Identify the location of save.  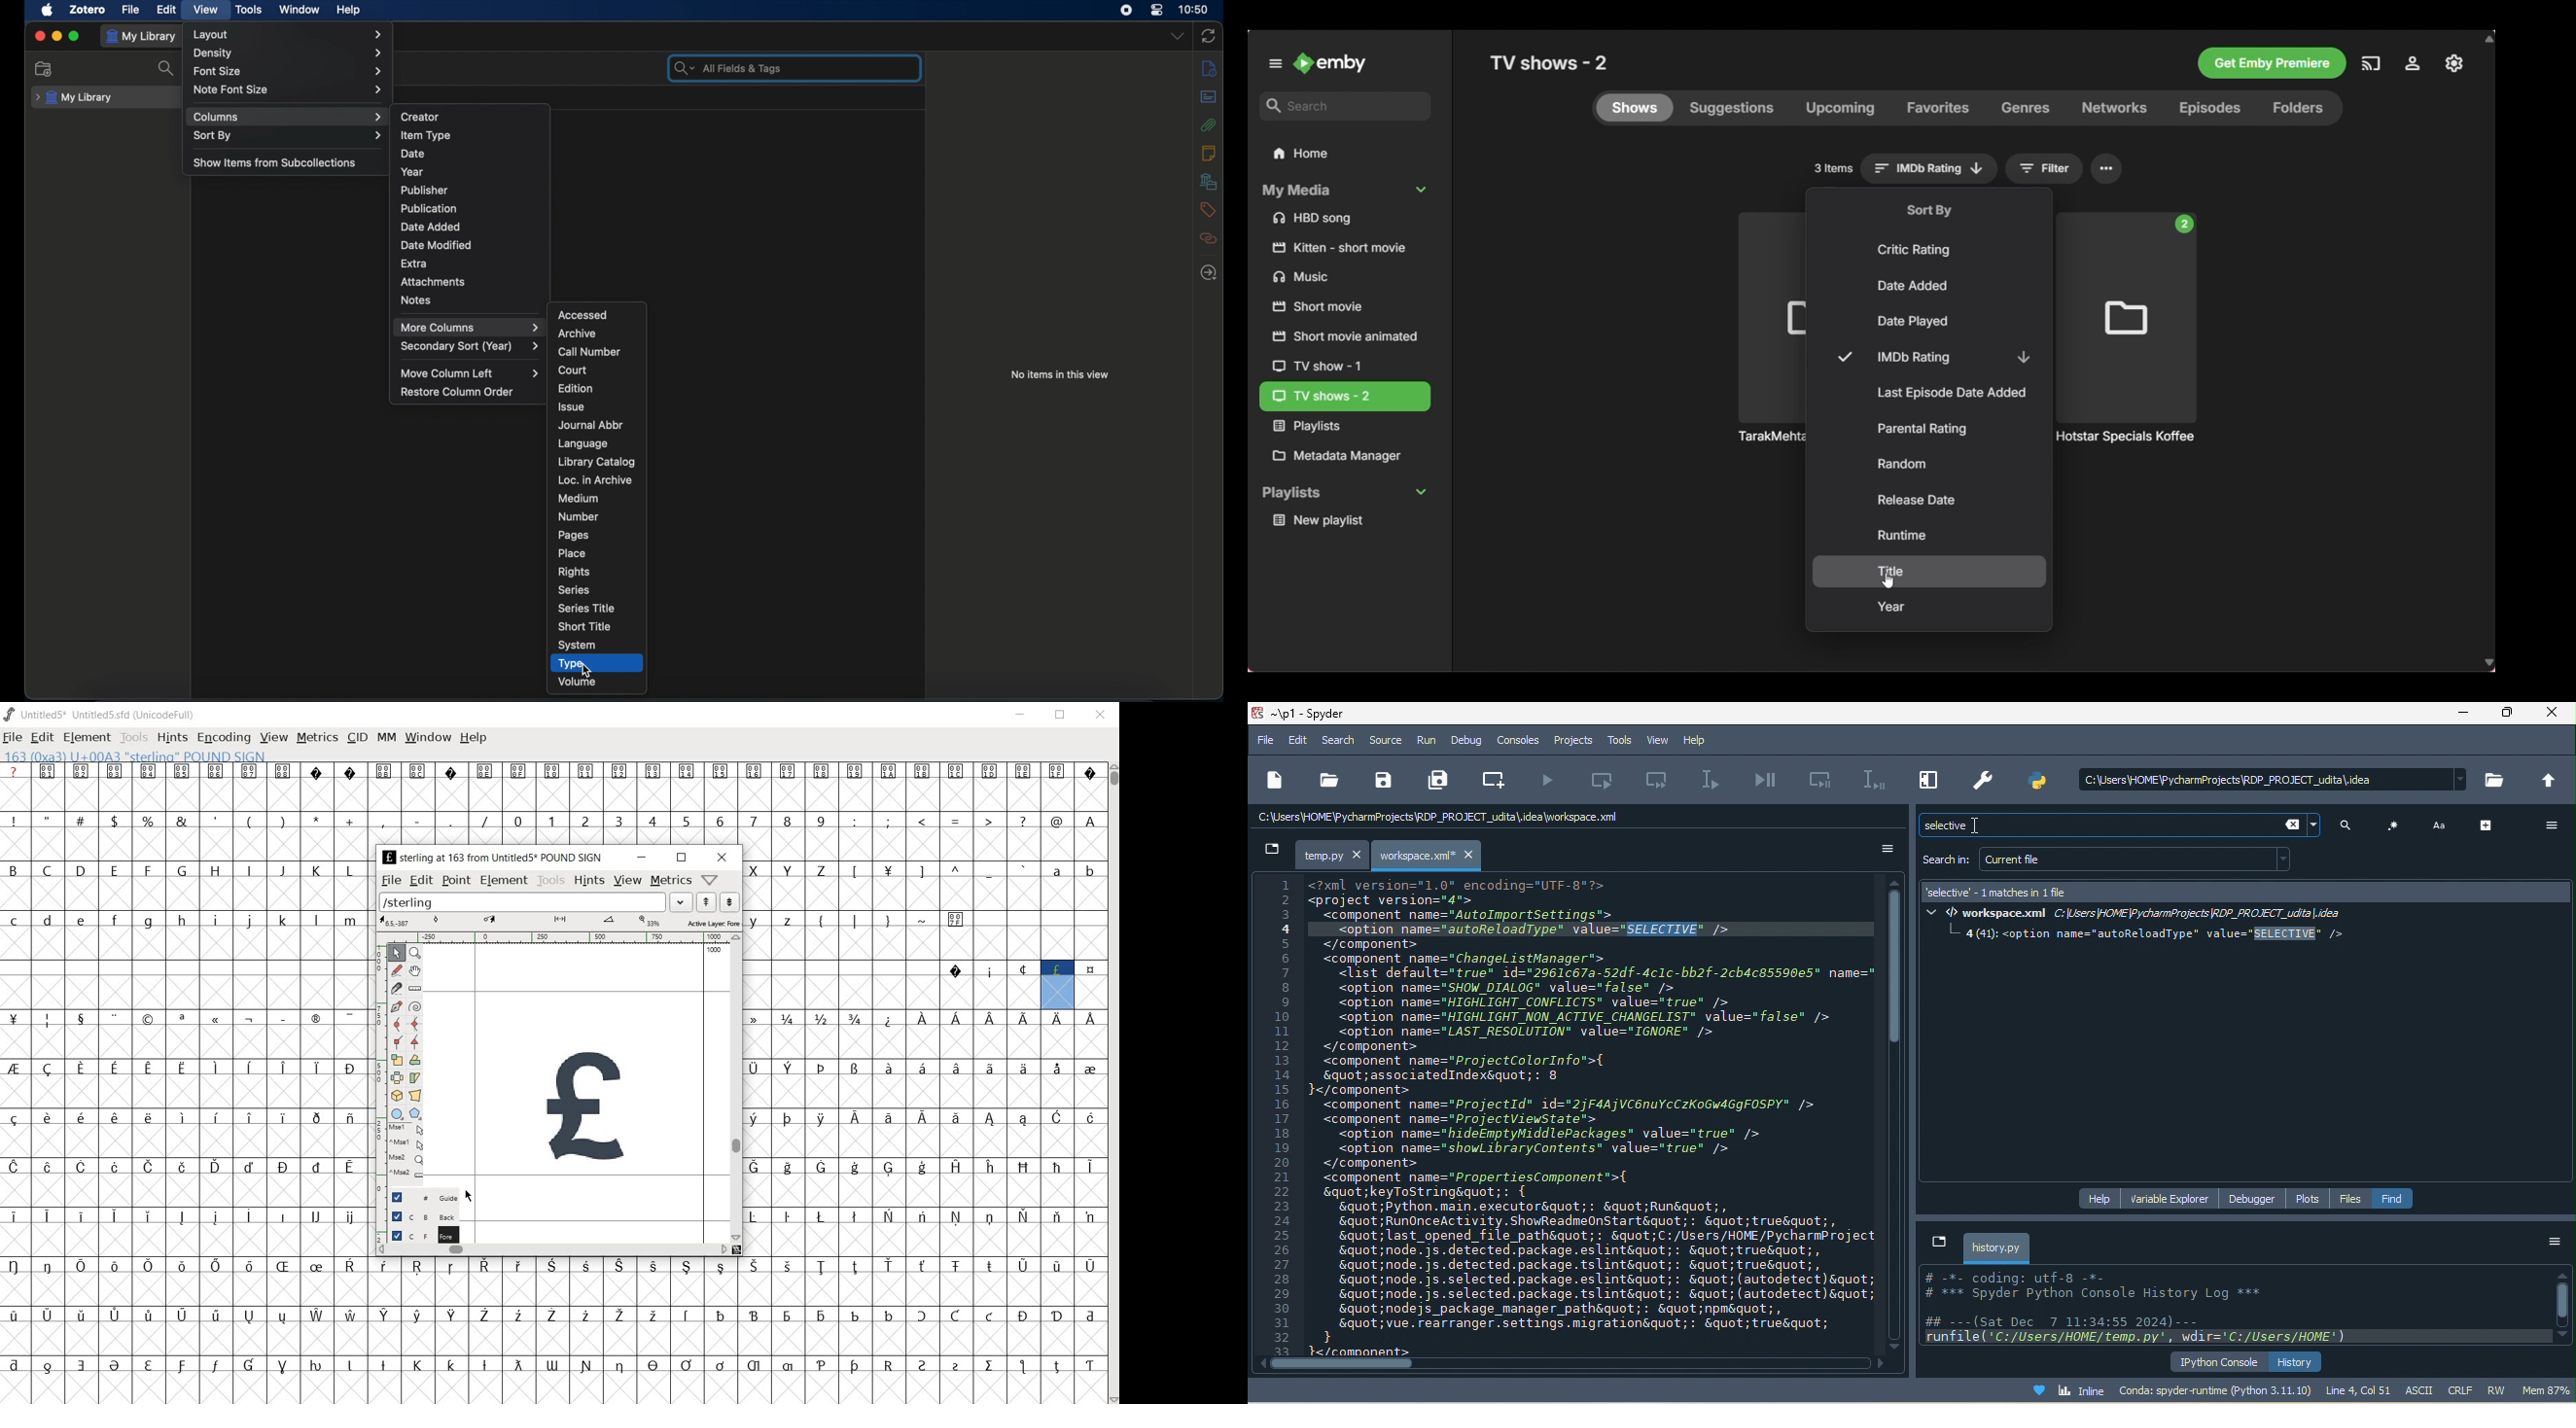
(1383, 781).